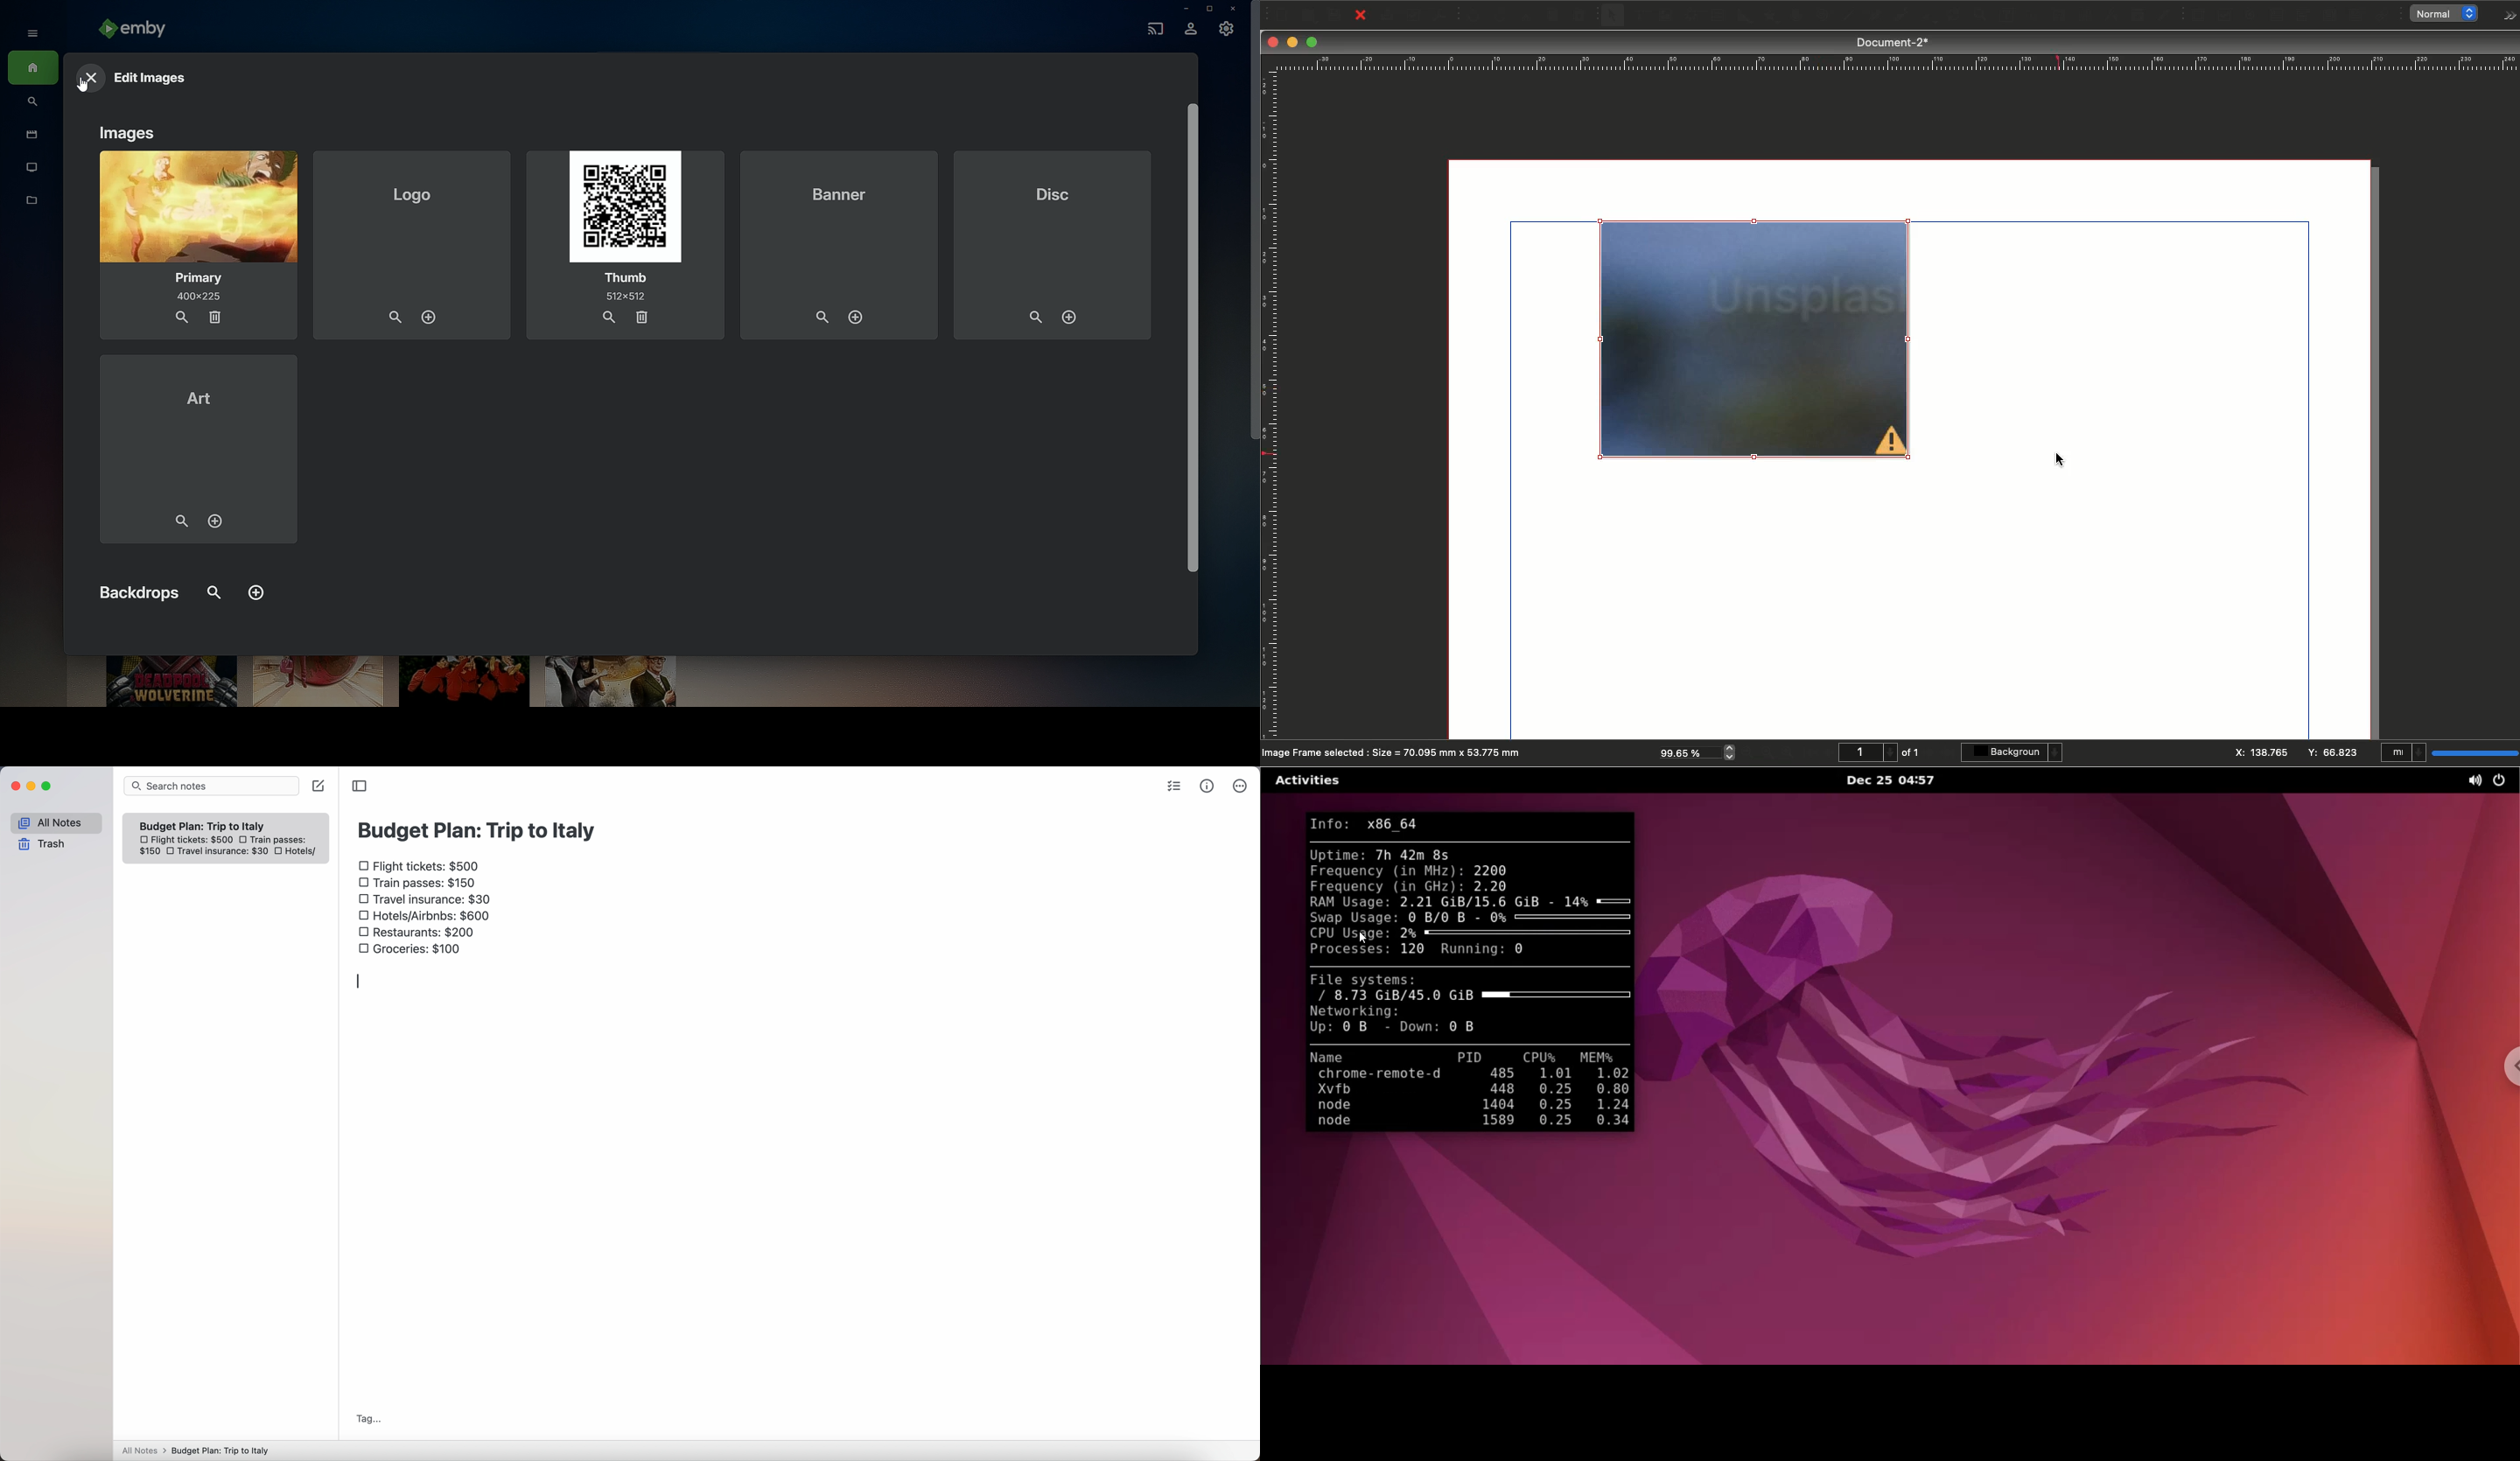 This screenshot has width=2520, height=1484. Describe the element at coordinates (1825, 17) in the screenshot. I see `Spiral` at that location.